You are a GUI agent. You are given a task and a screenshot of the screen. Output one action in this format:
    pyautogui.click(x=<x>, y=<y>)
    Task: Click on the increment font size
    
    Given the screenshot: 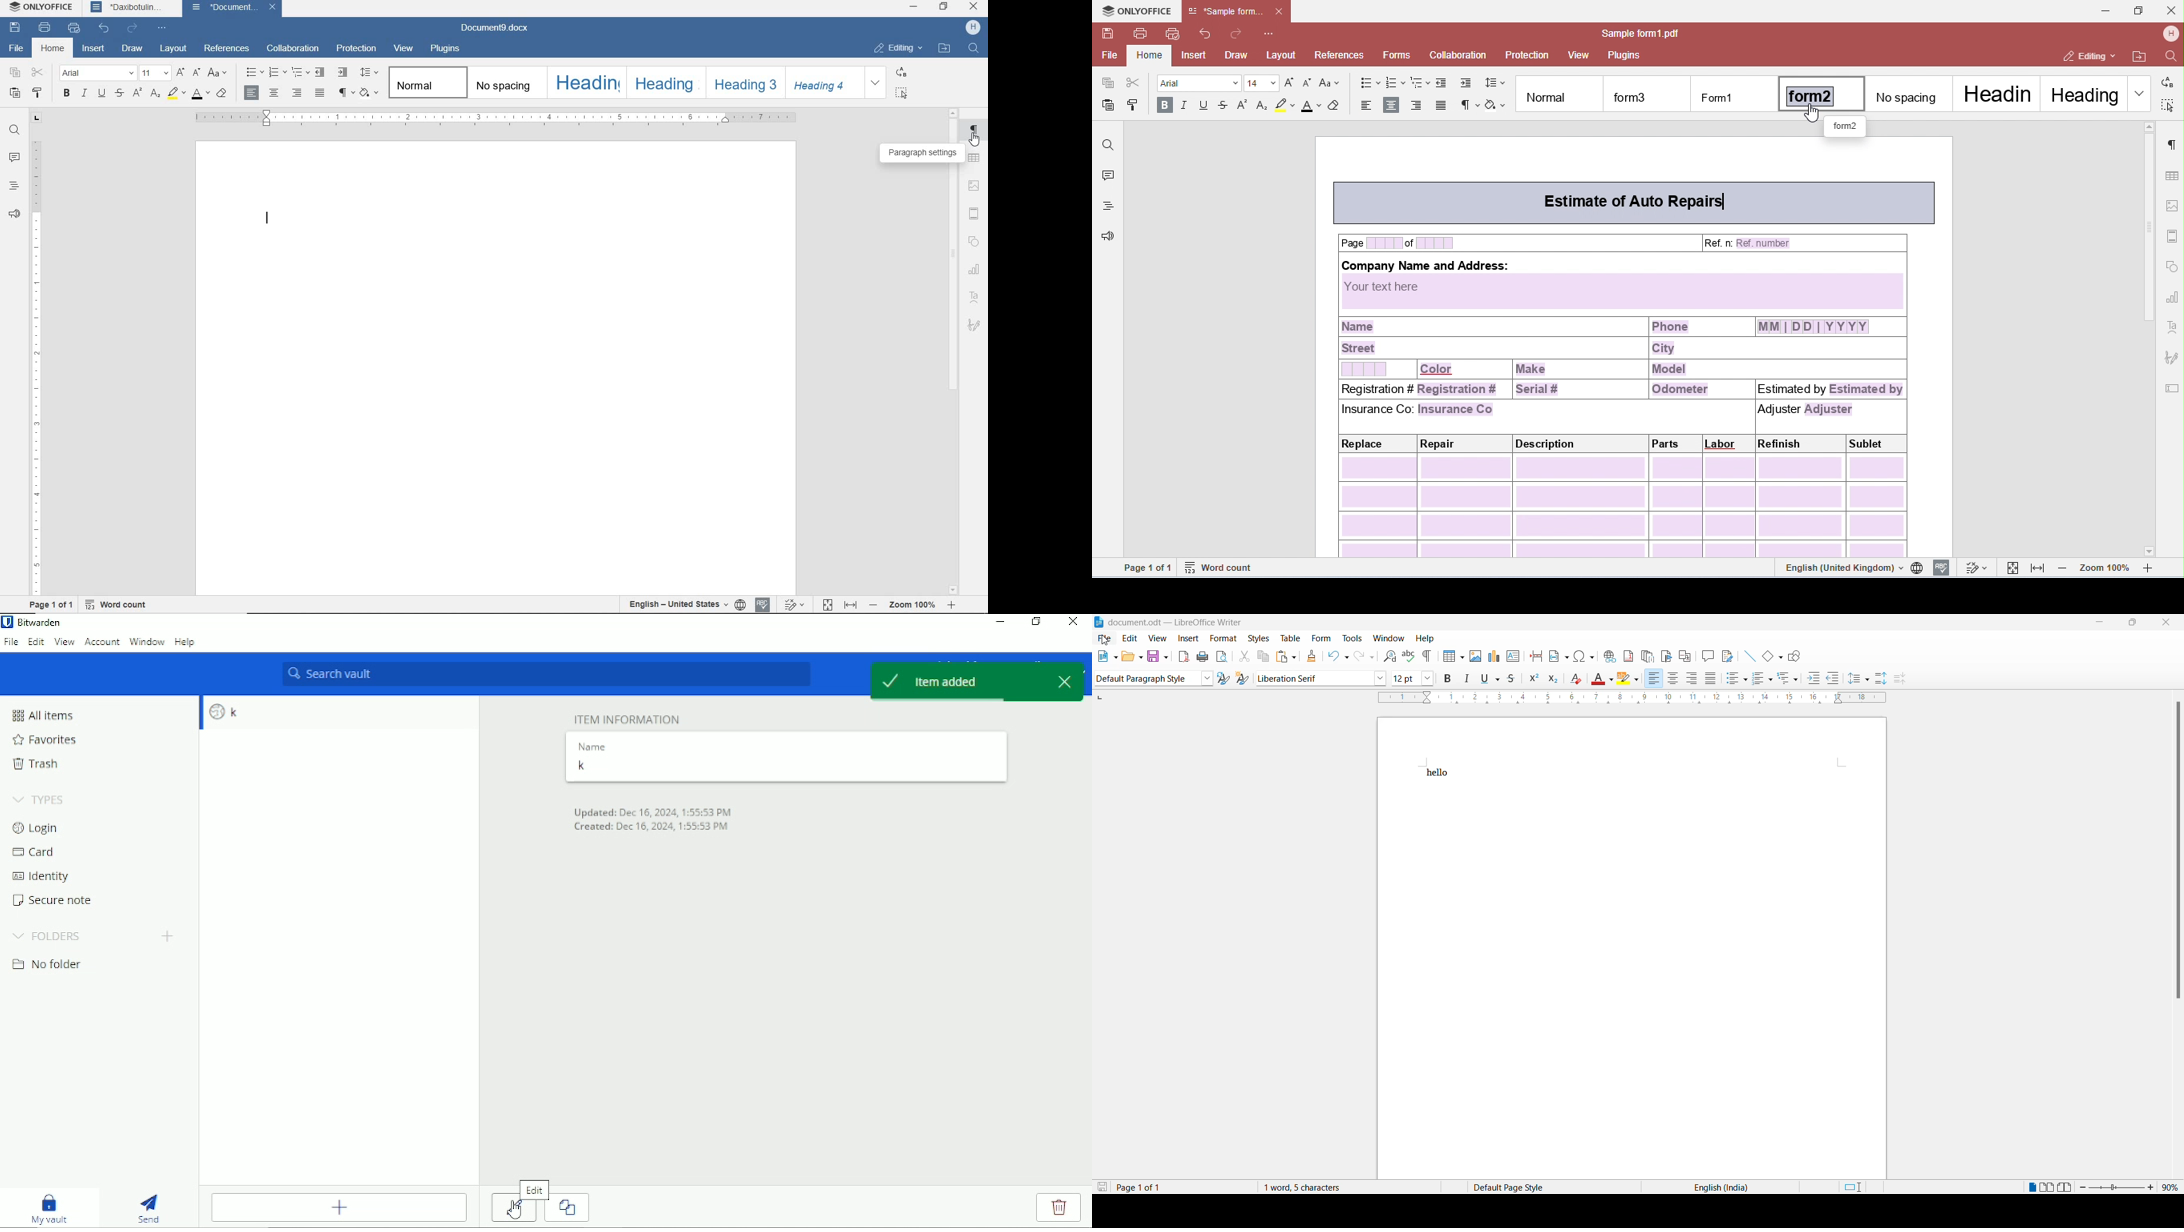 What is the action you would take?
    pyautogui.click(x=181, y=74)
    